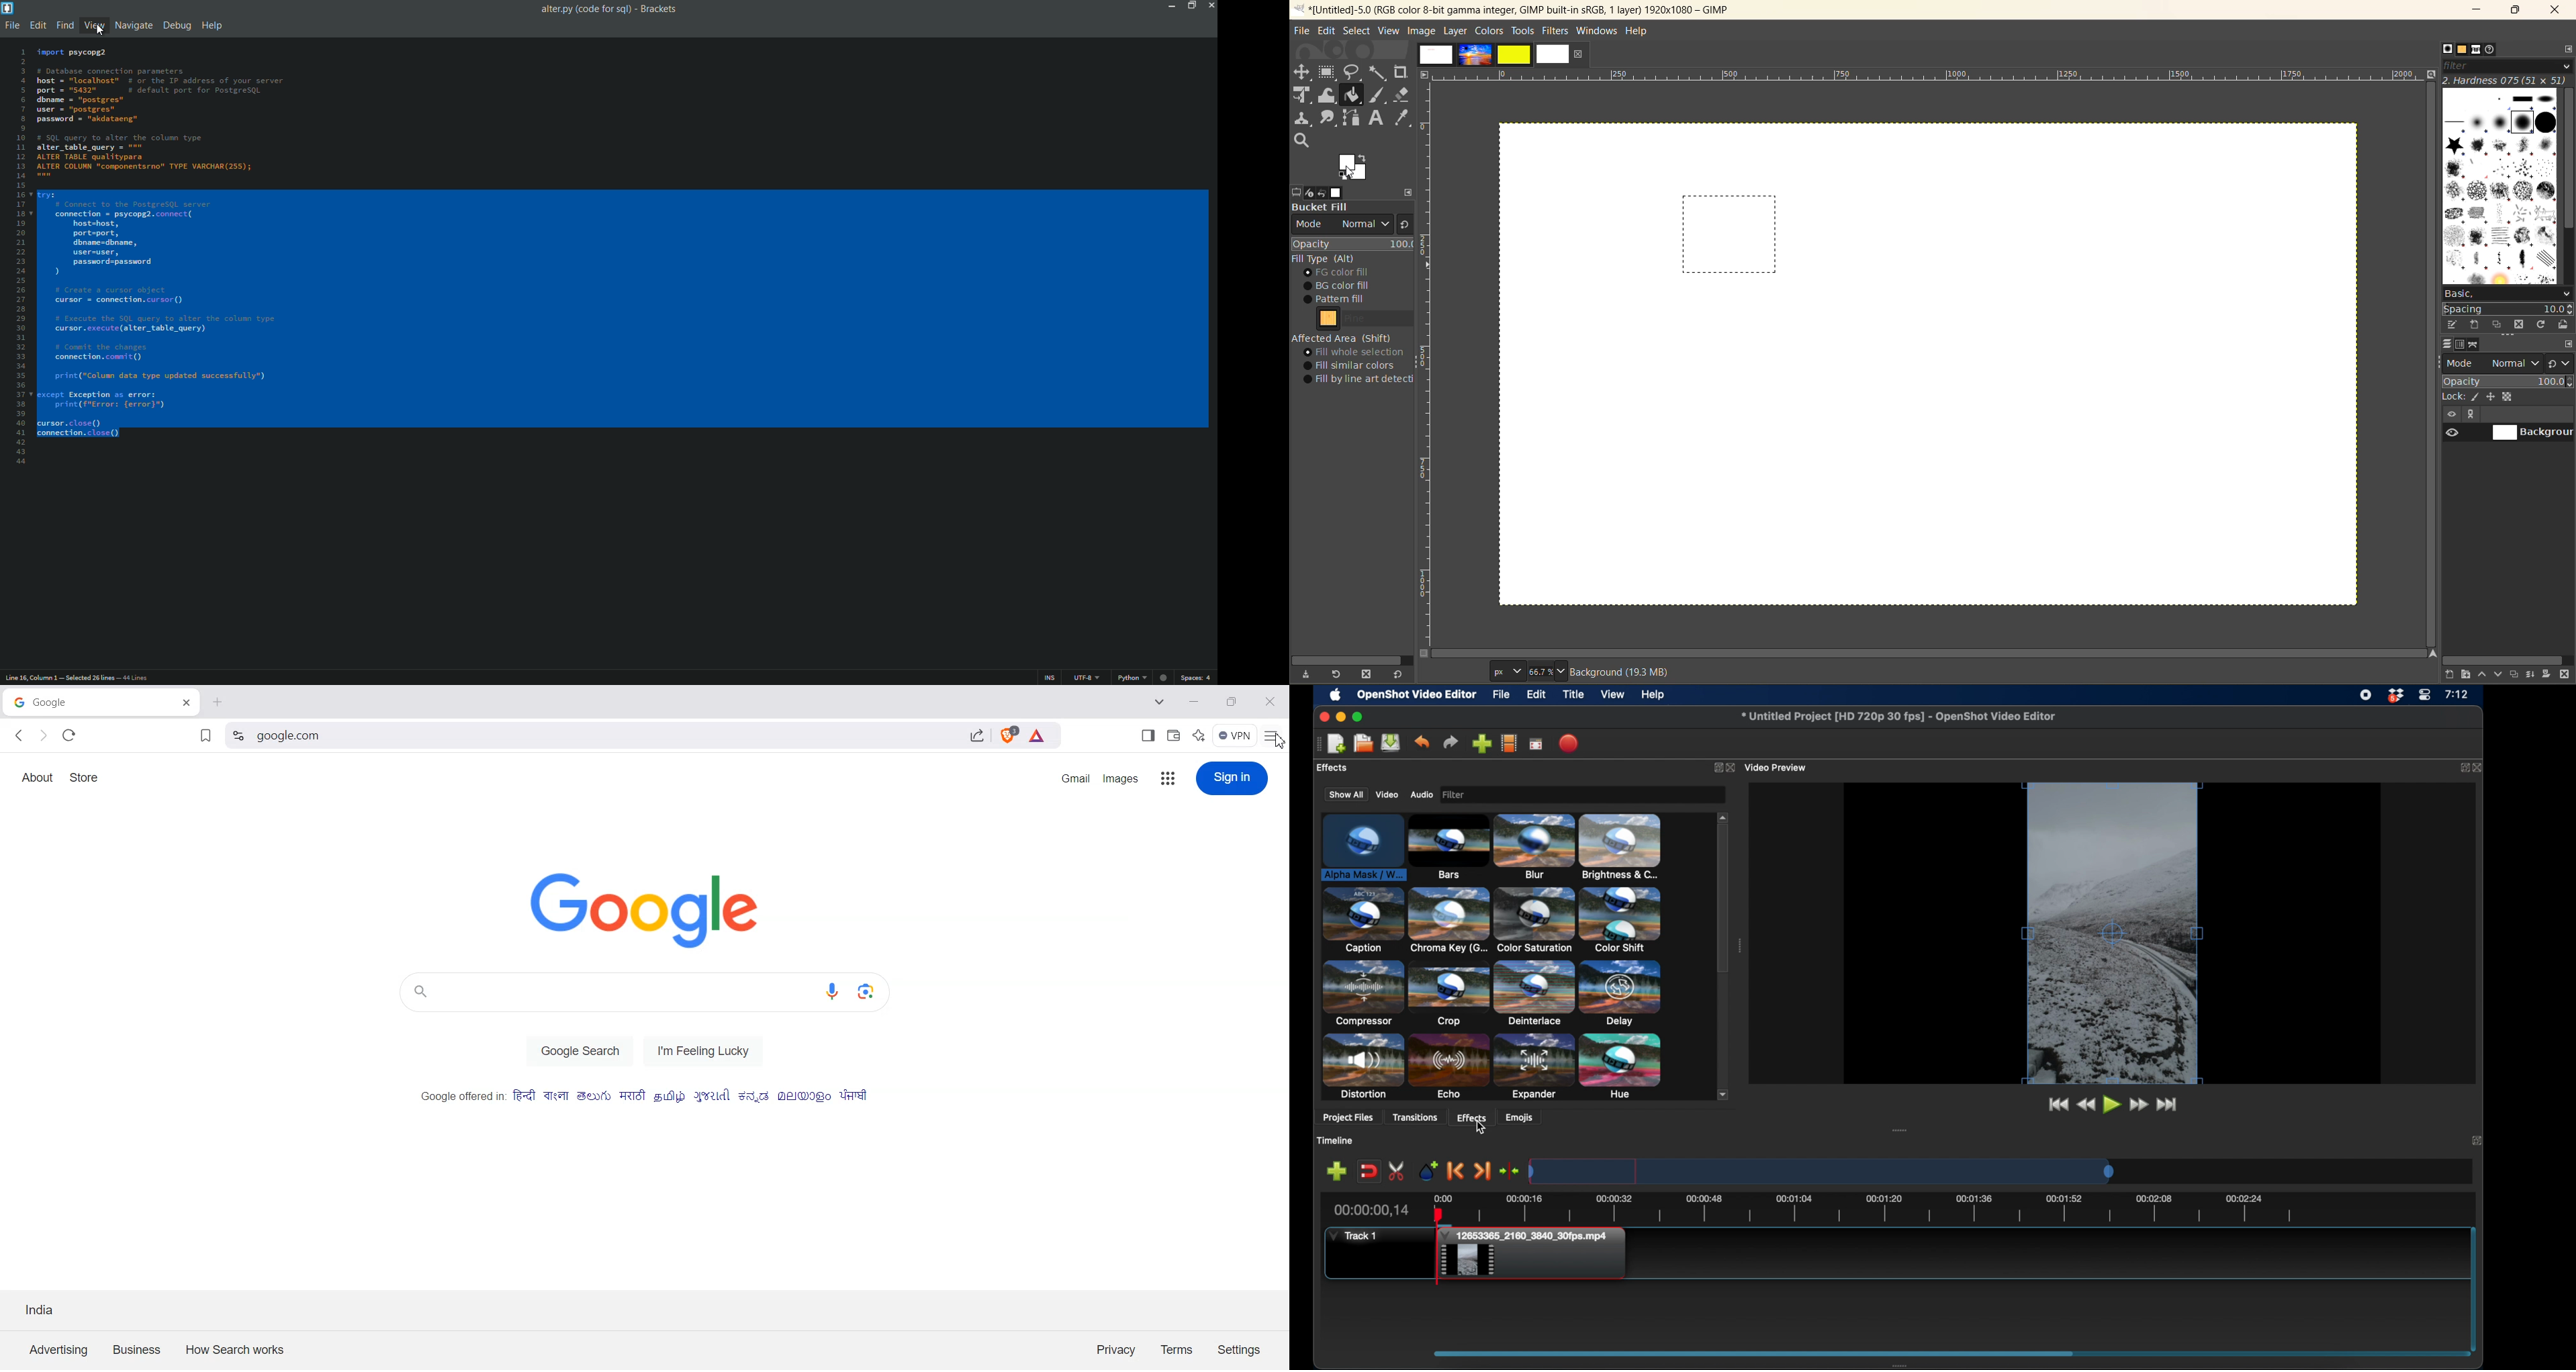 The image size is (2576, 1372). Describe the element at coordinates (1320, 192) in the screenshot. I see `undo history` at that location.